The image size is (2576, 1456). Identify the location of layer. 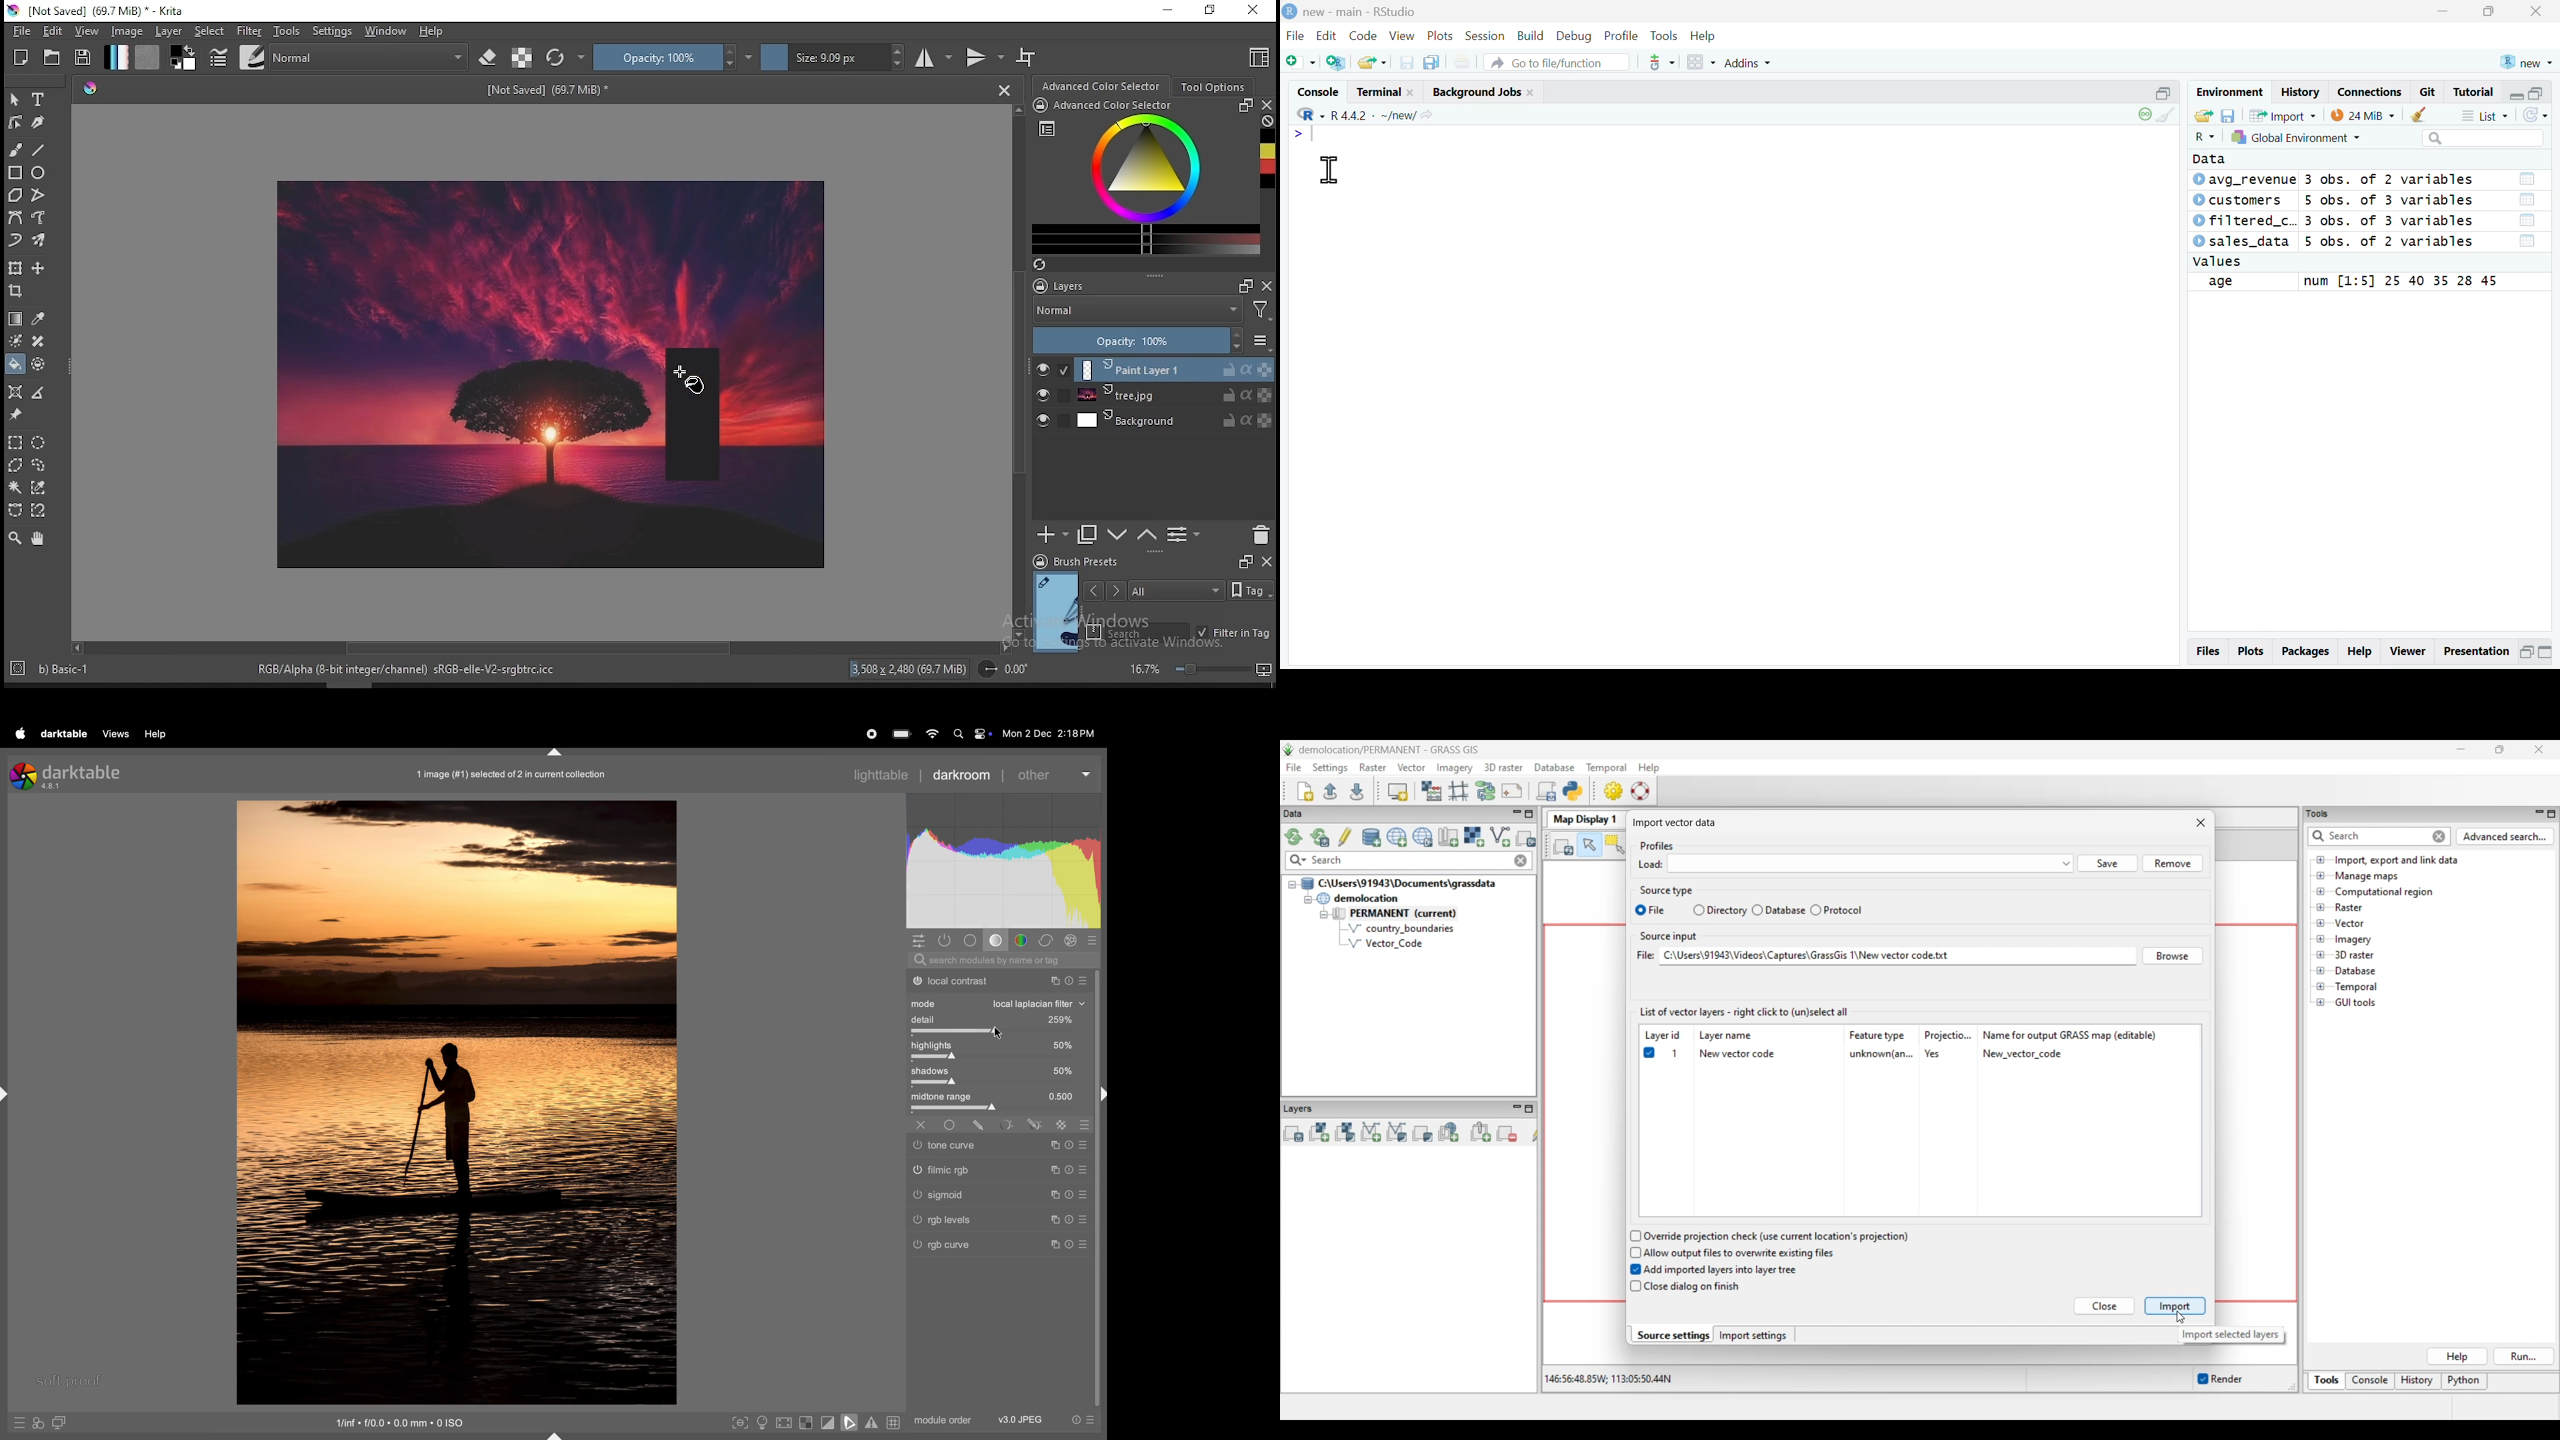
(169, 32).